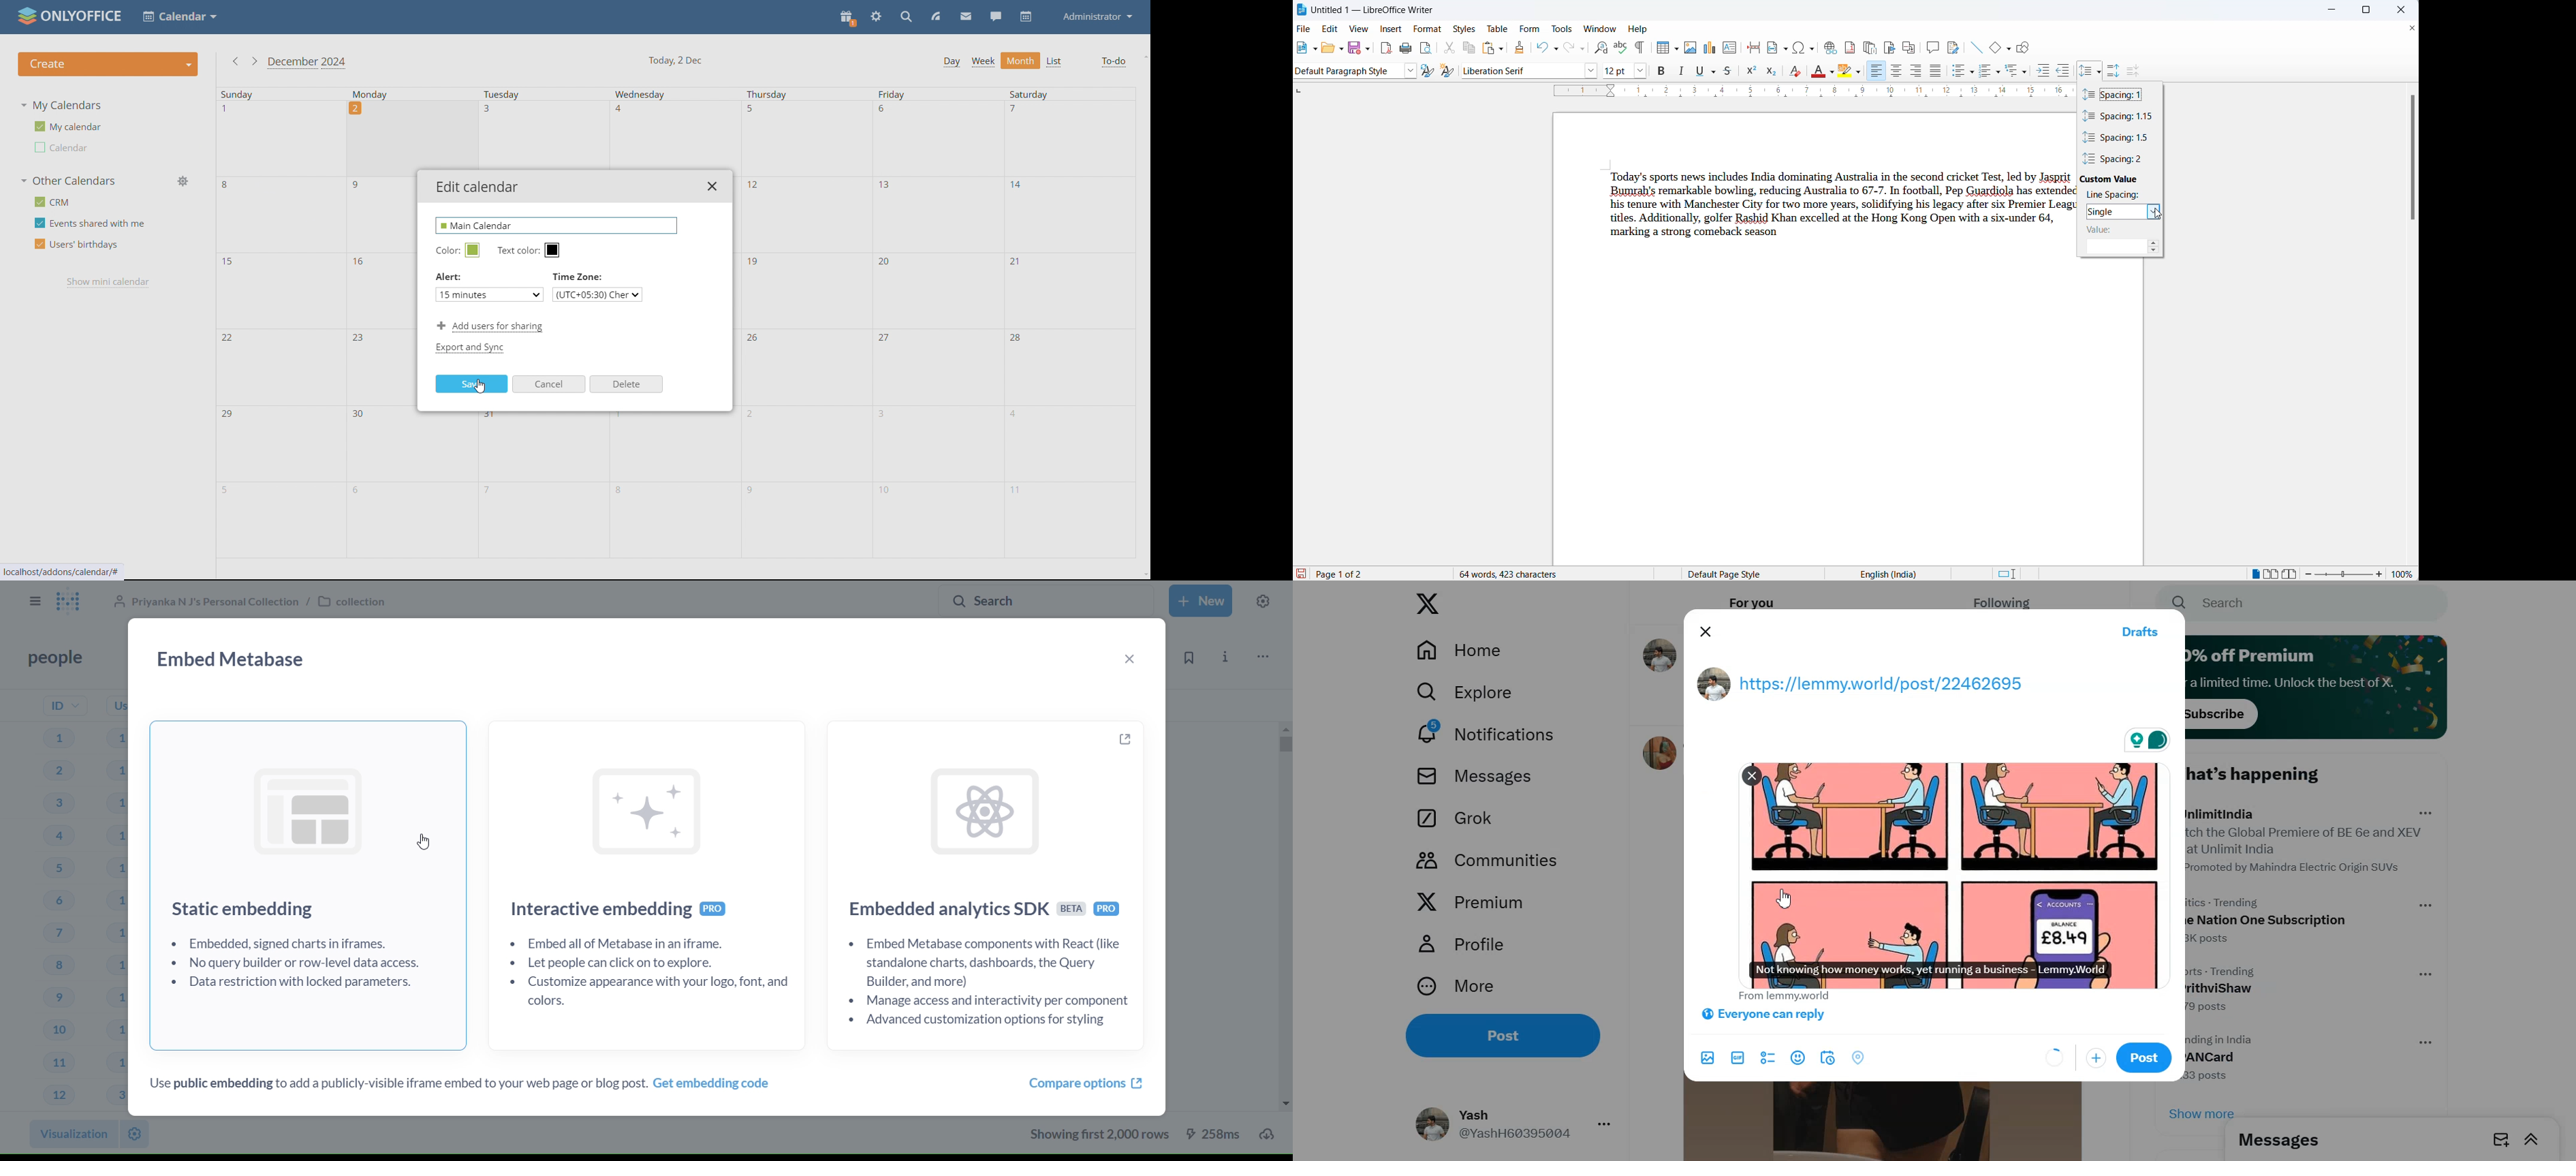  What do you see at coordinates (1532, 28) in the screenshot?
I see `form` at bounding box center [1532, 28].